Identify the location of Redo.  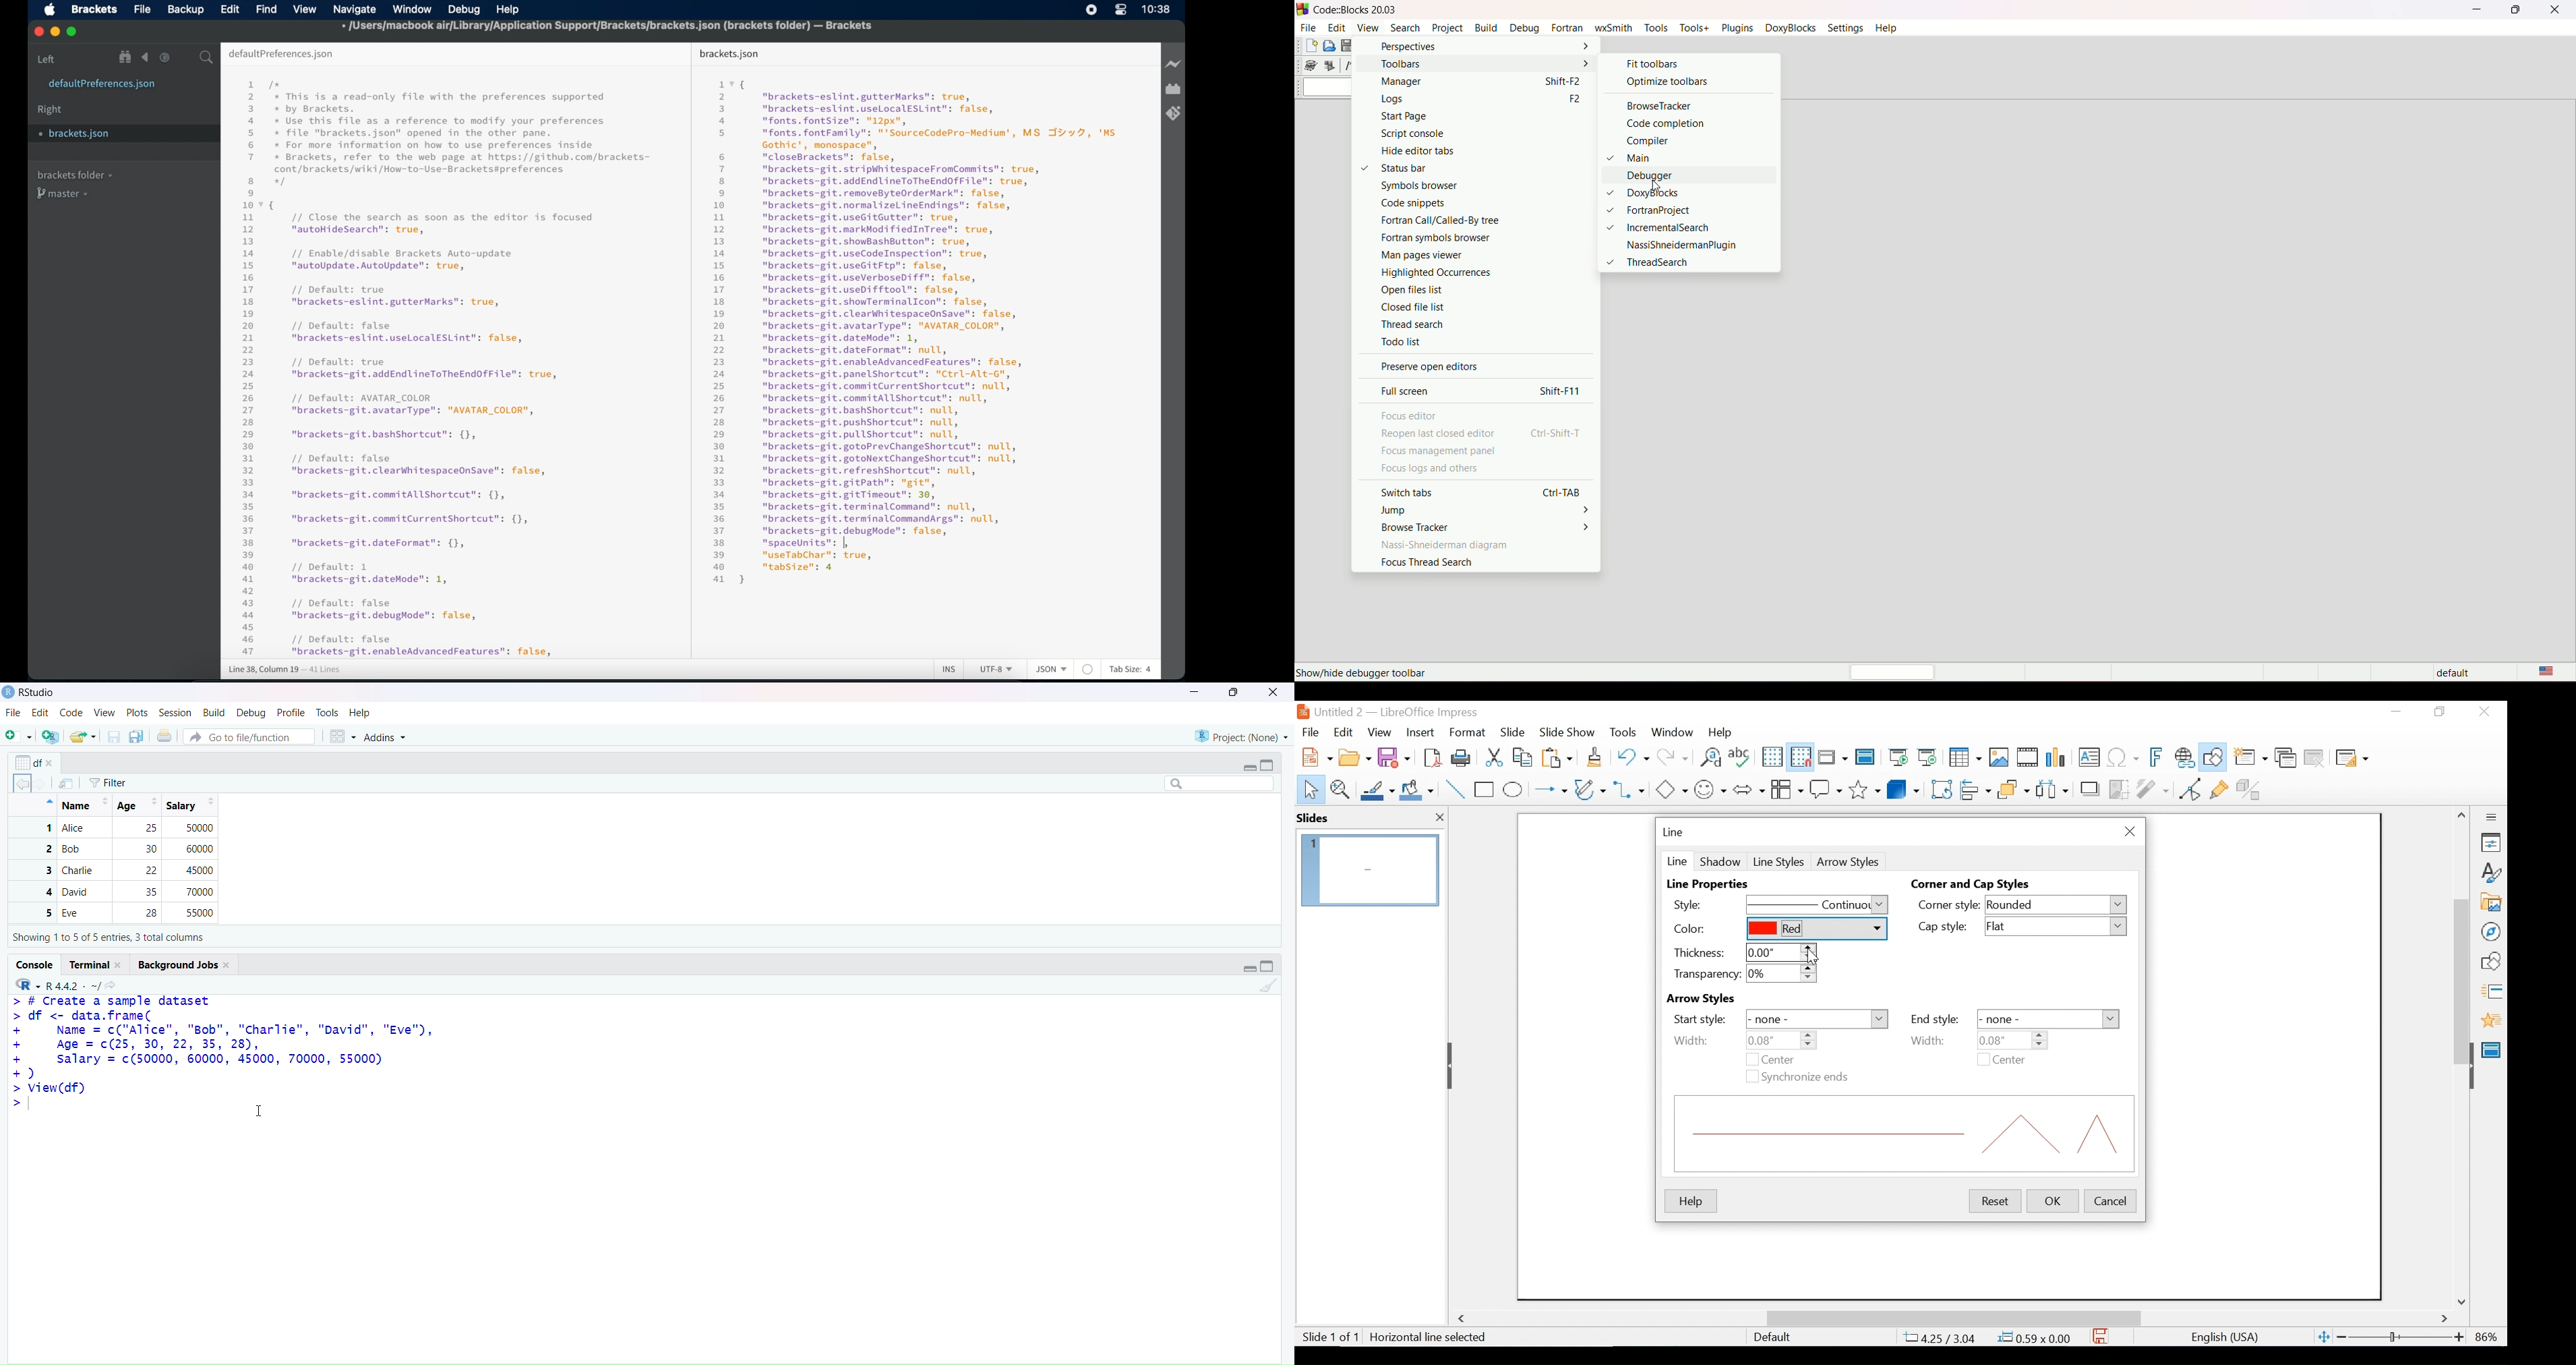
(1671, 756).